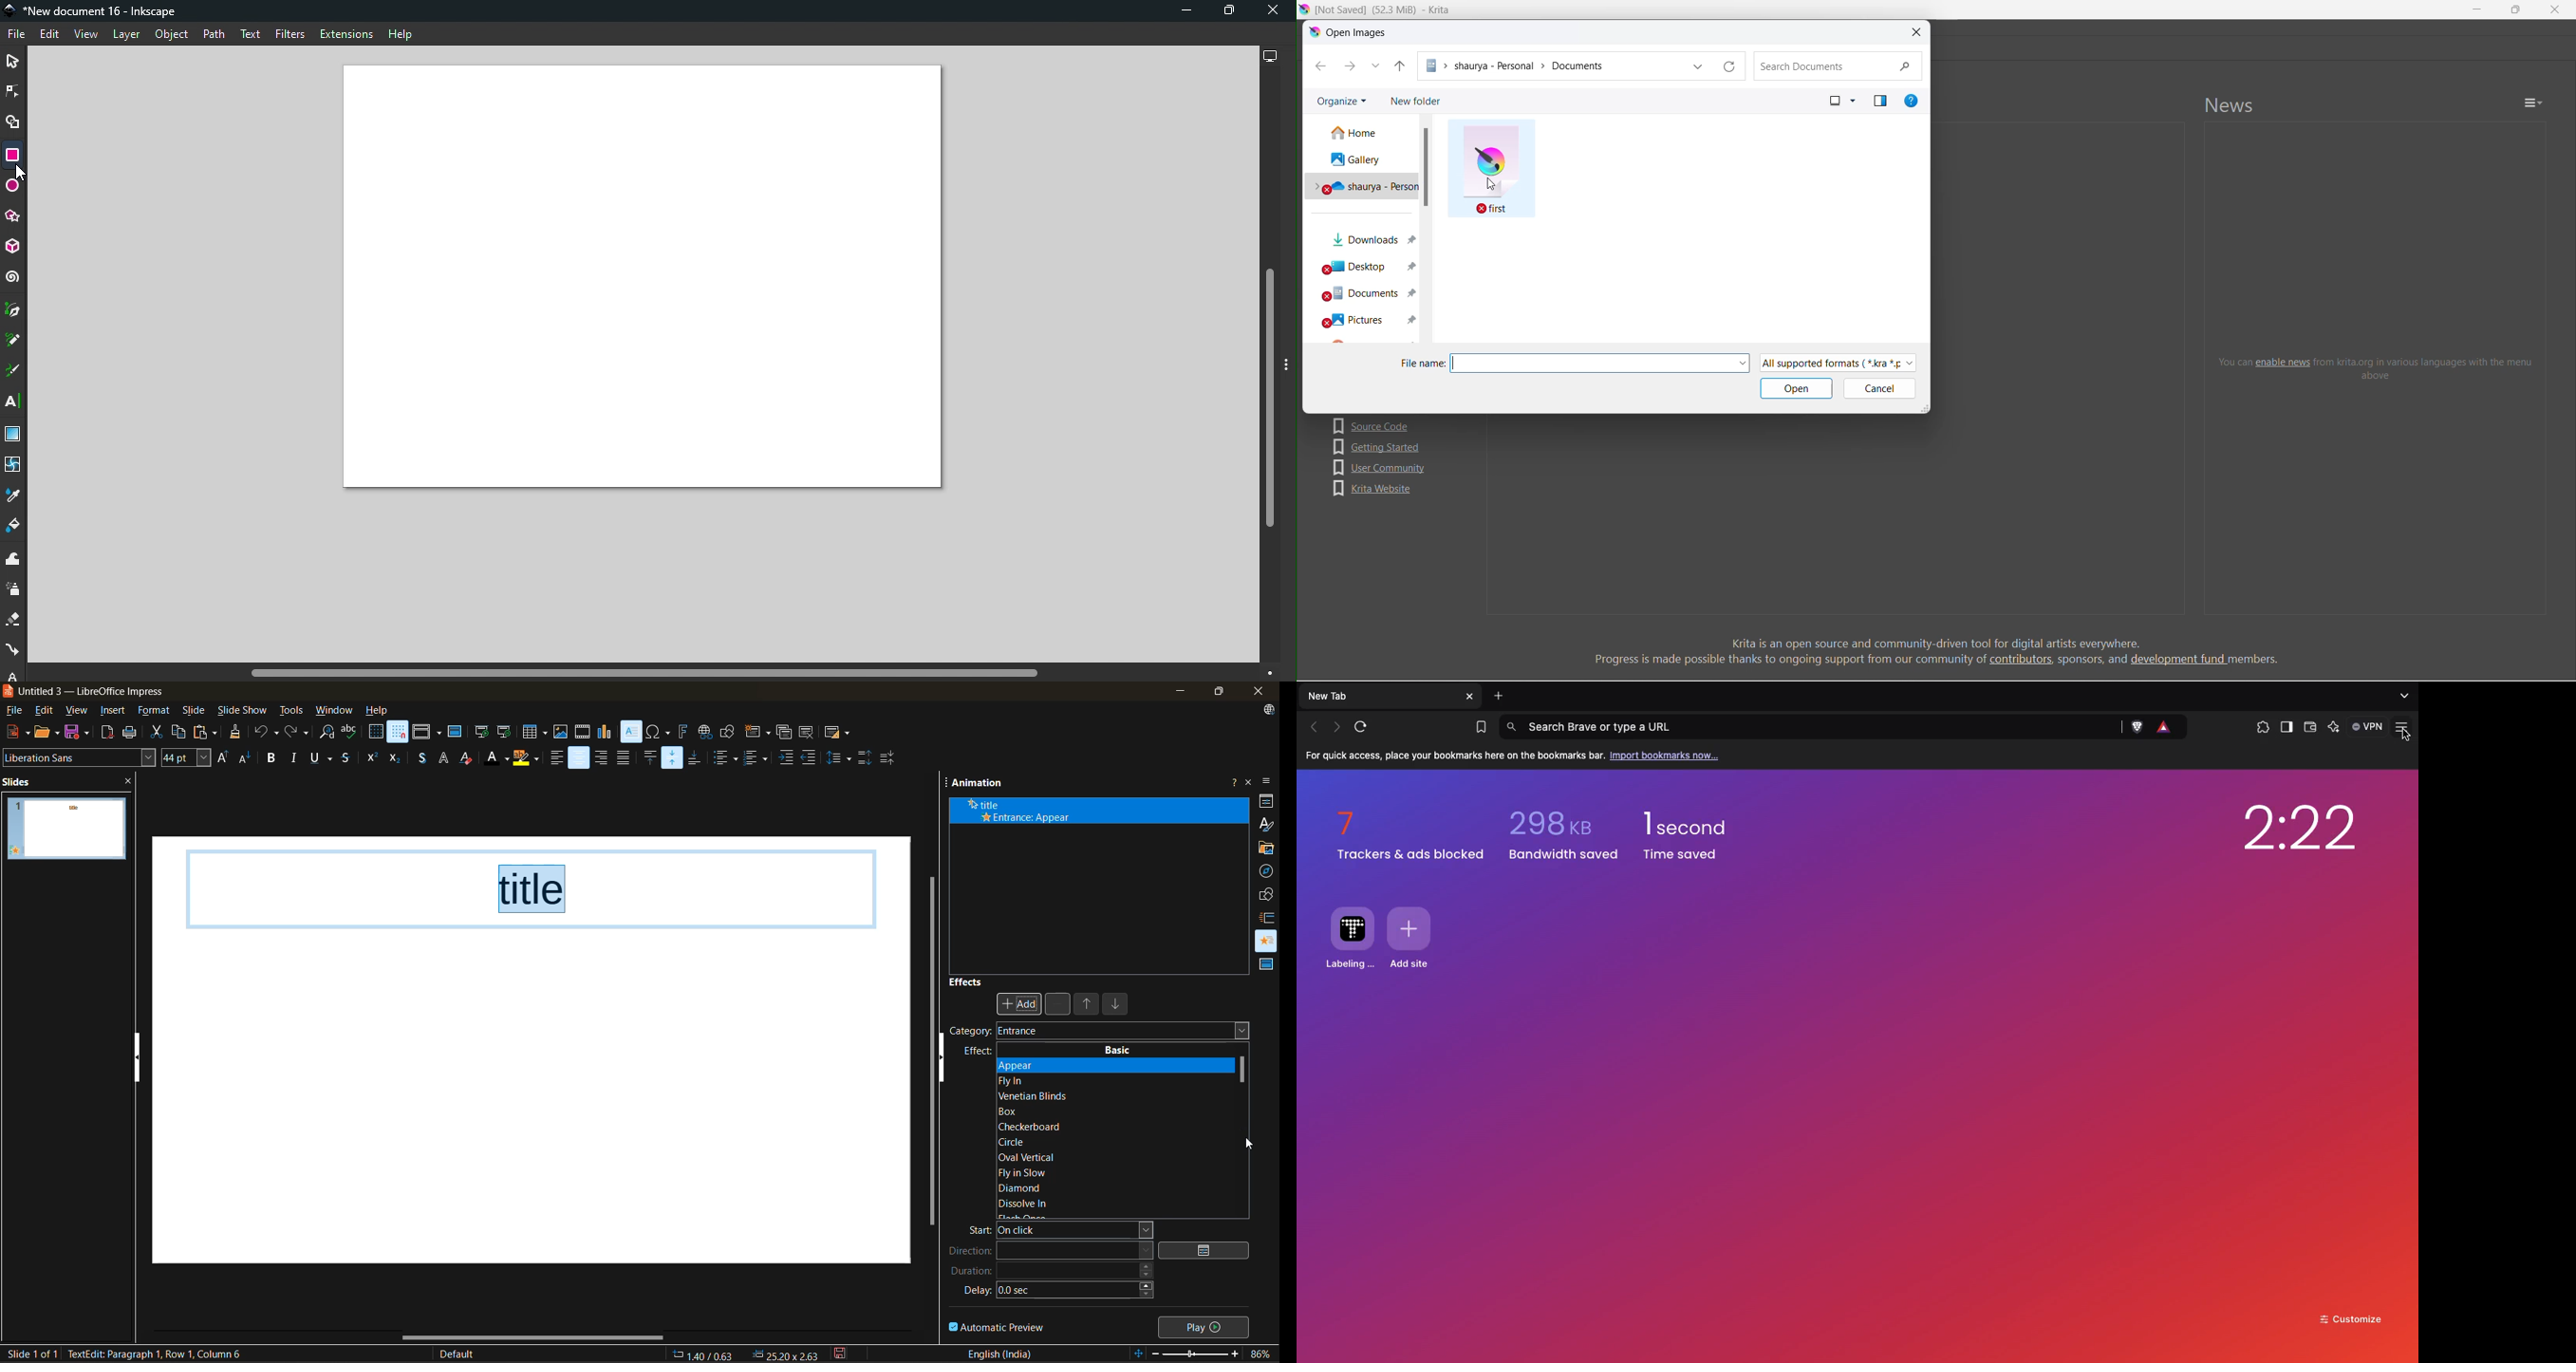  I want to click on file, so click(18, 711).